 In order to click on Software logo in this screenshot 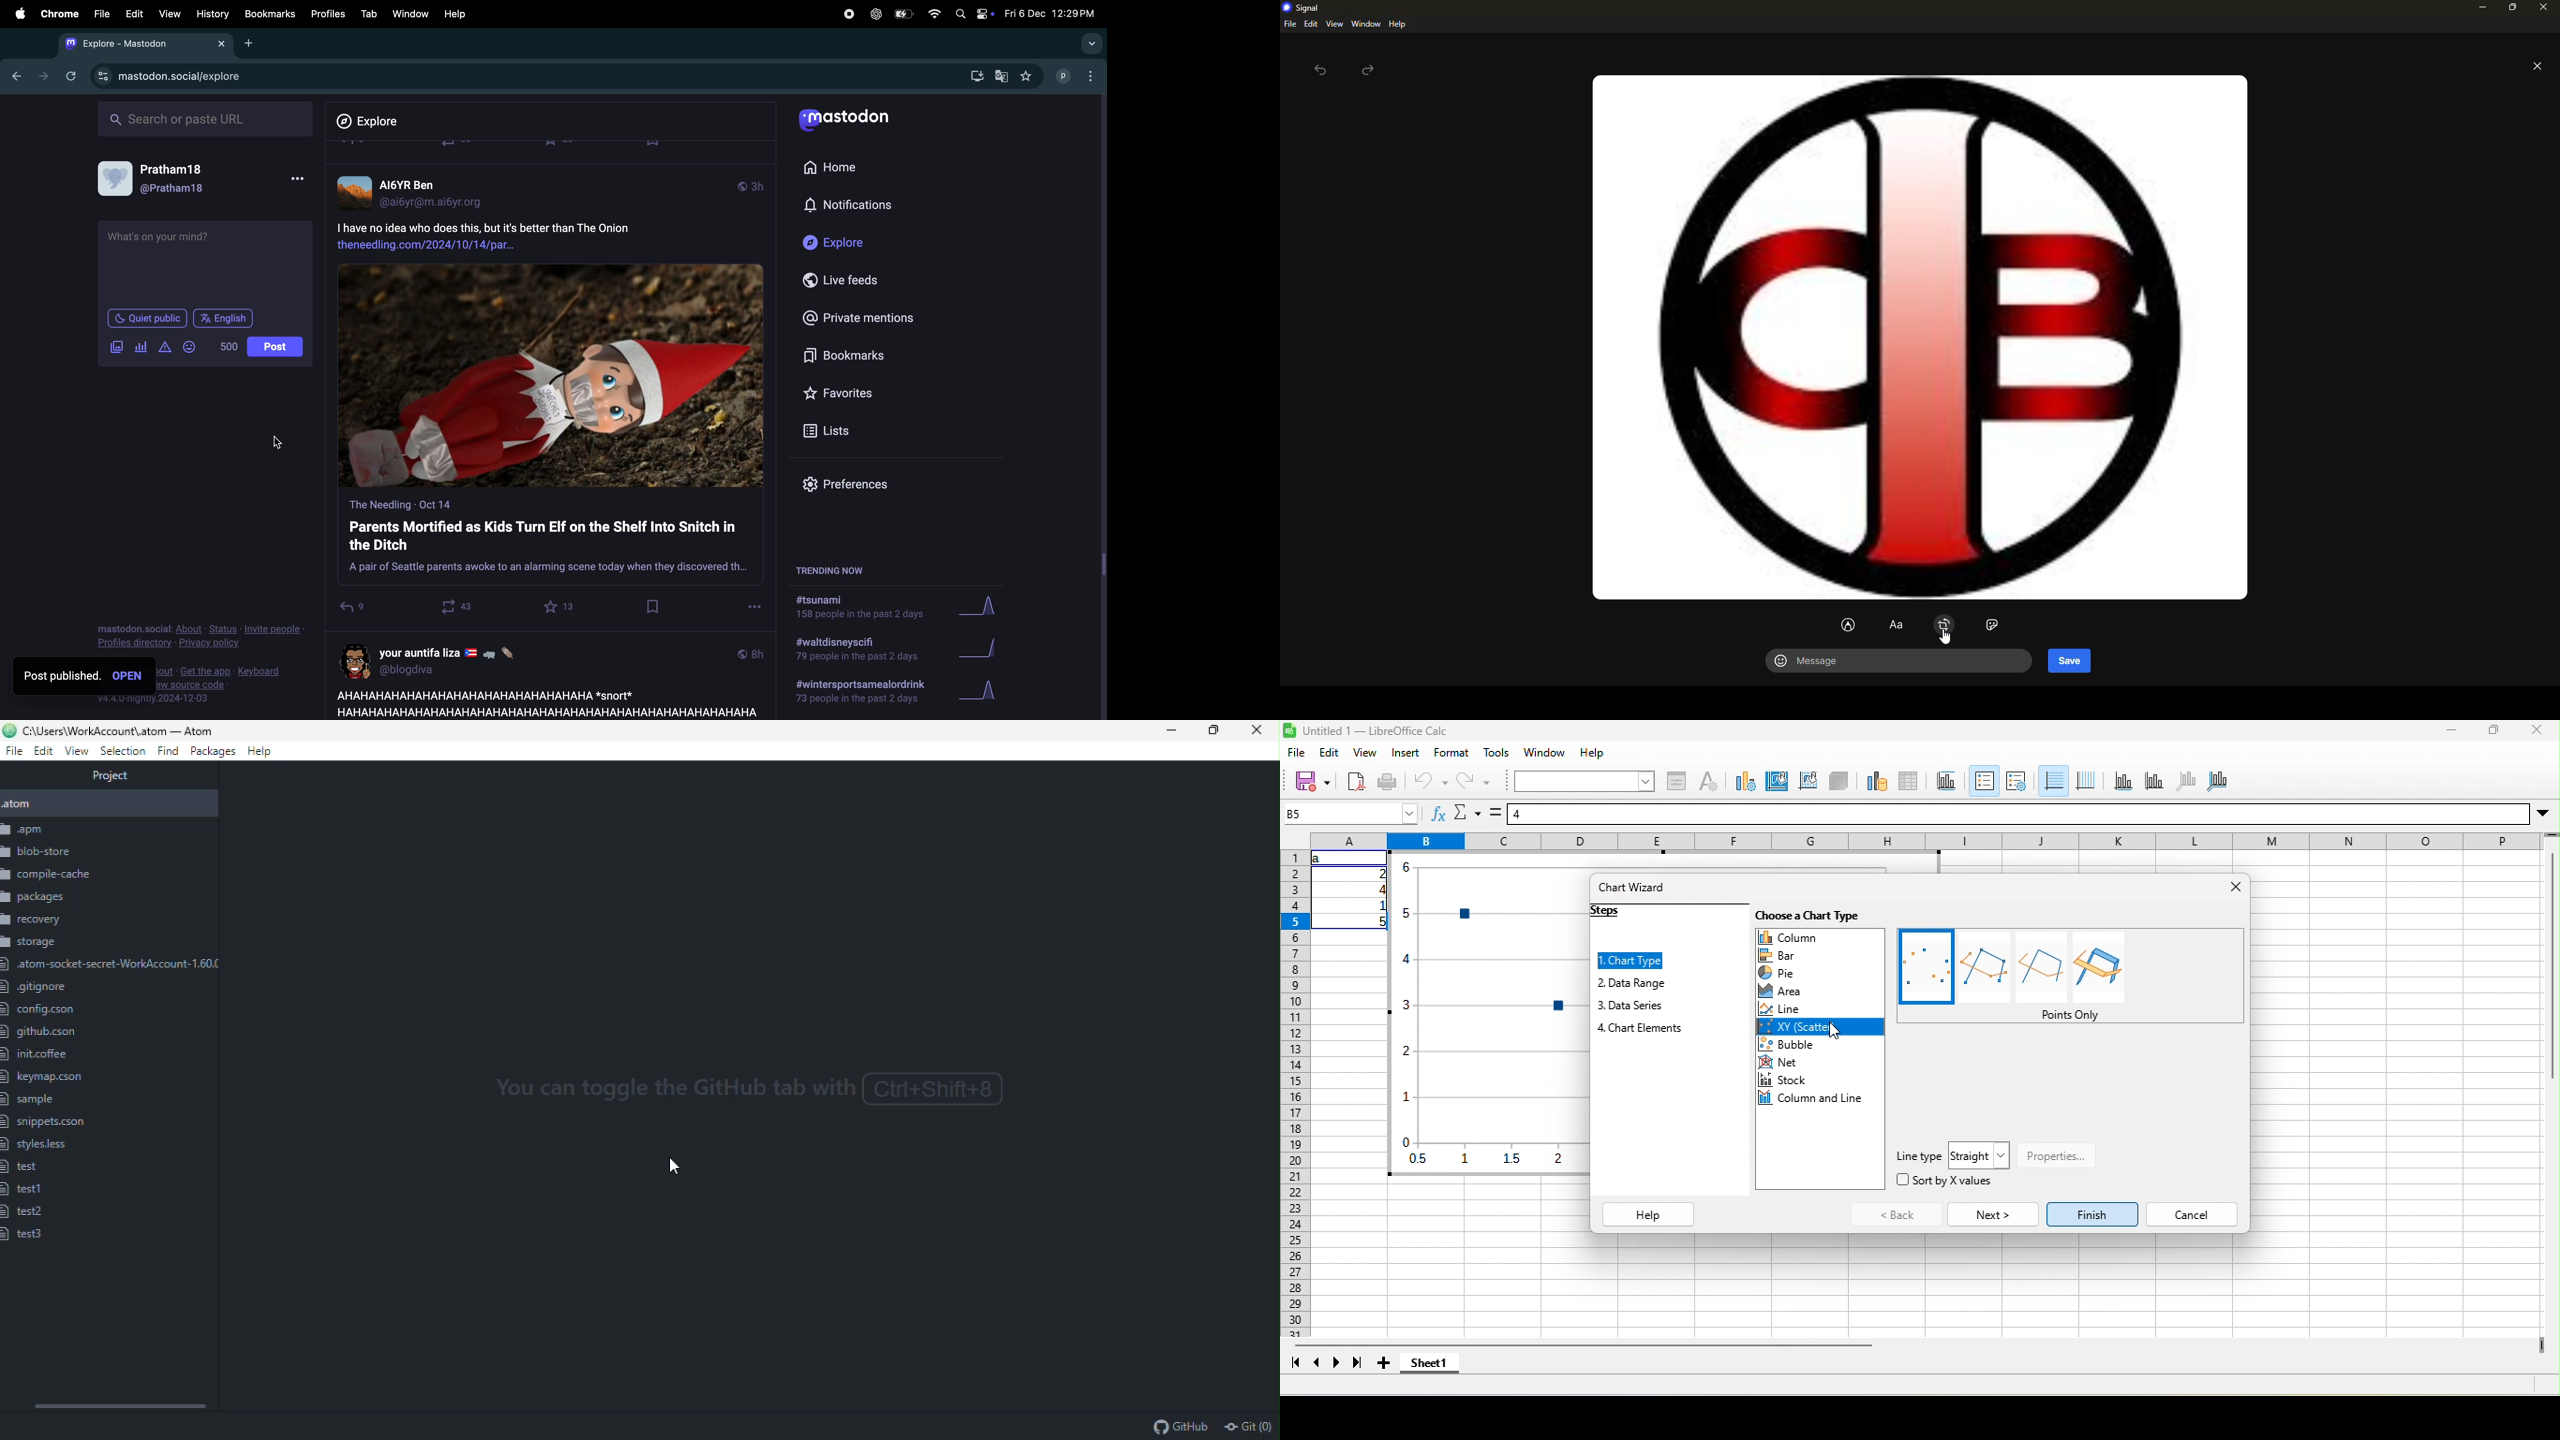, I will do `click(1289, 730)`.